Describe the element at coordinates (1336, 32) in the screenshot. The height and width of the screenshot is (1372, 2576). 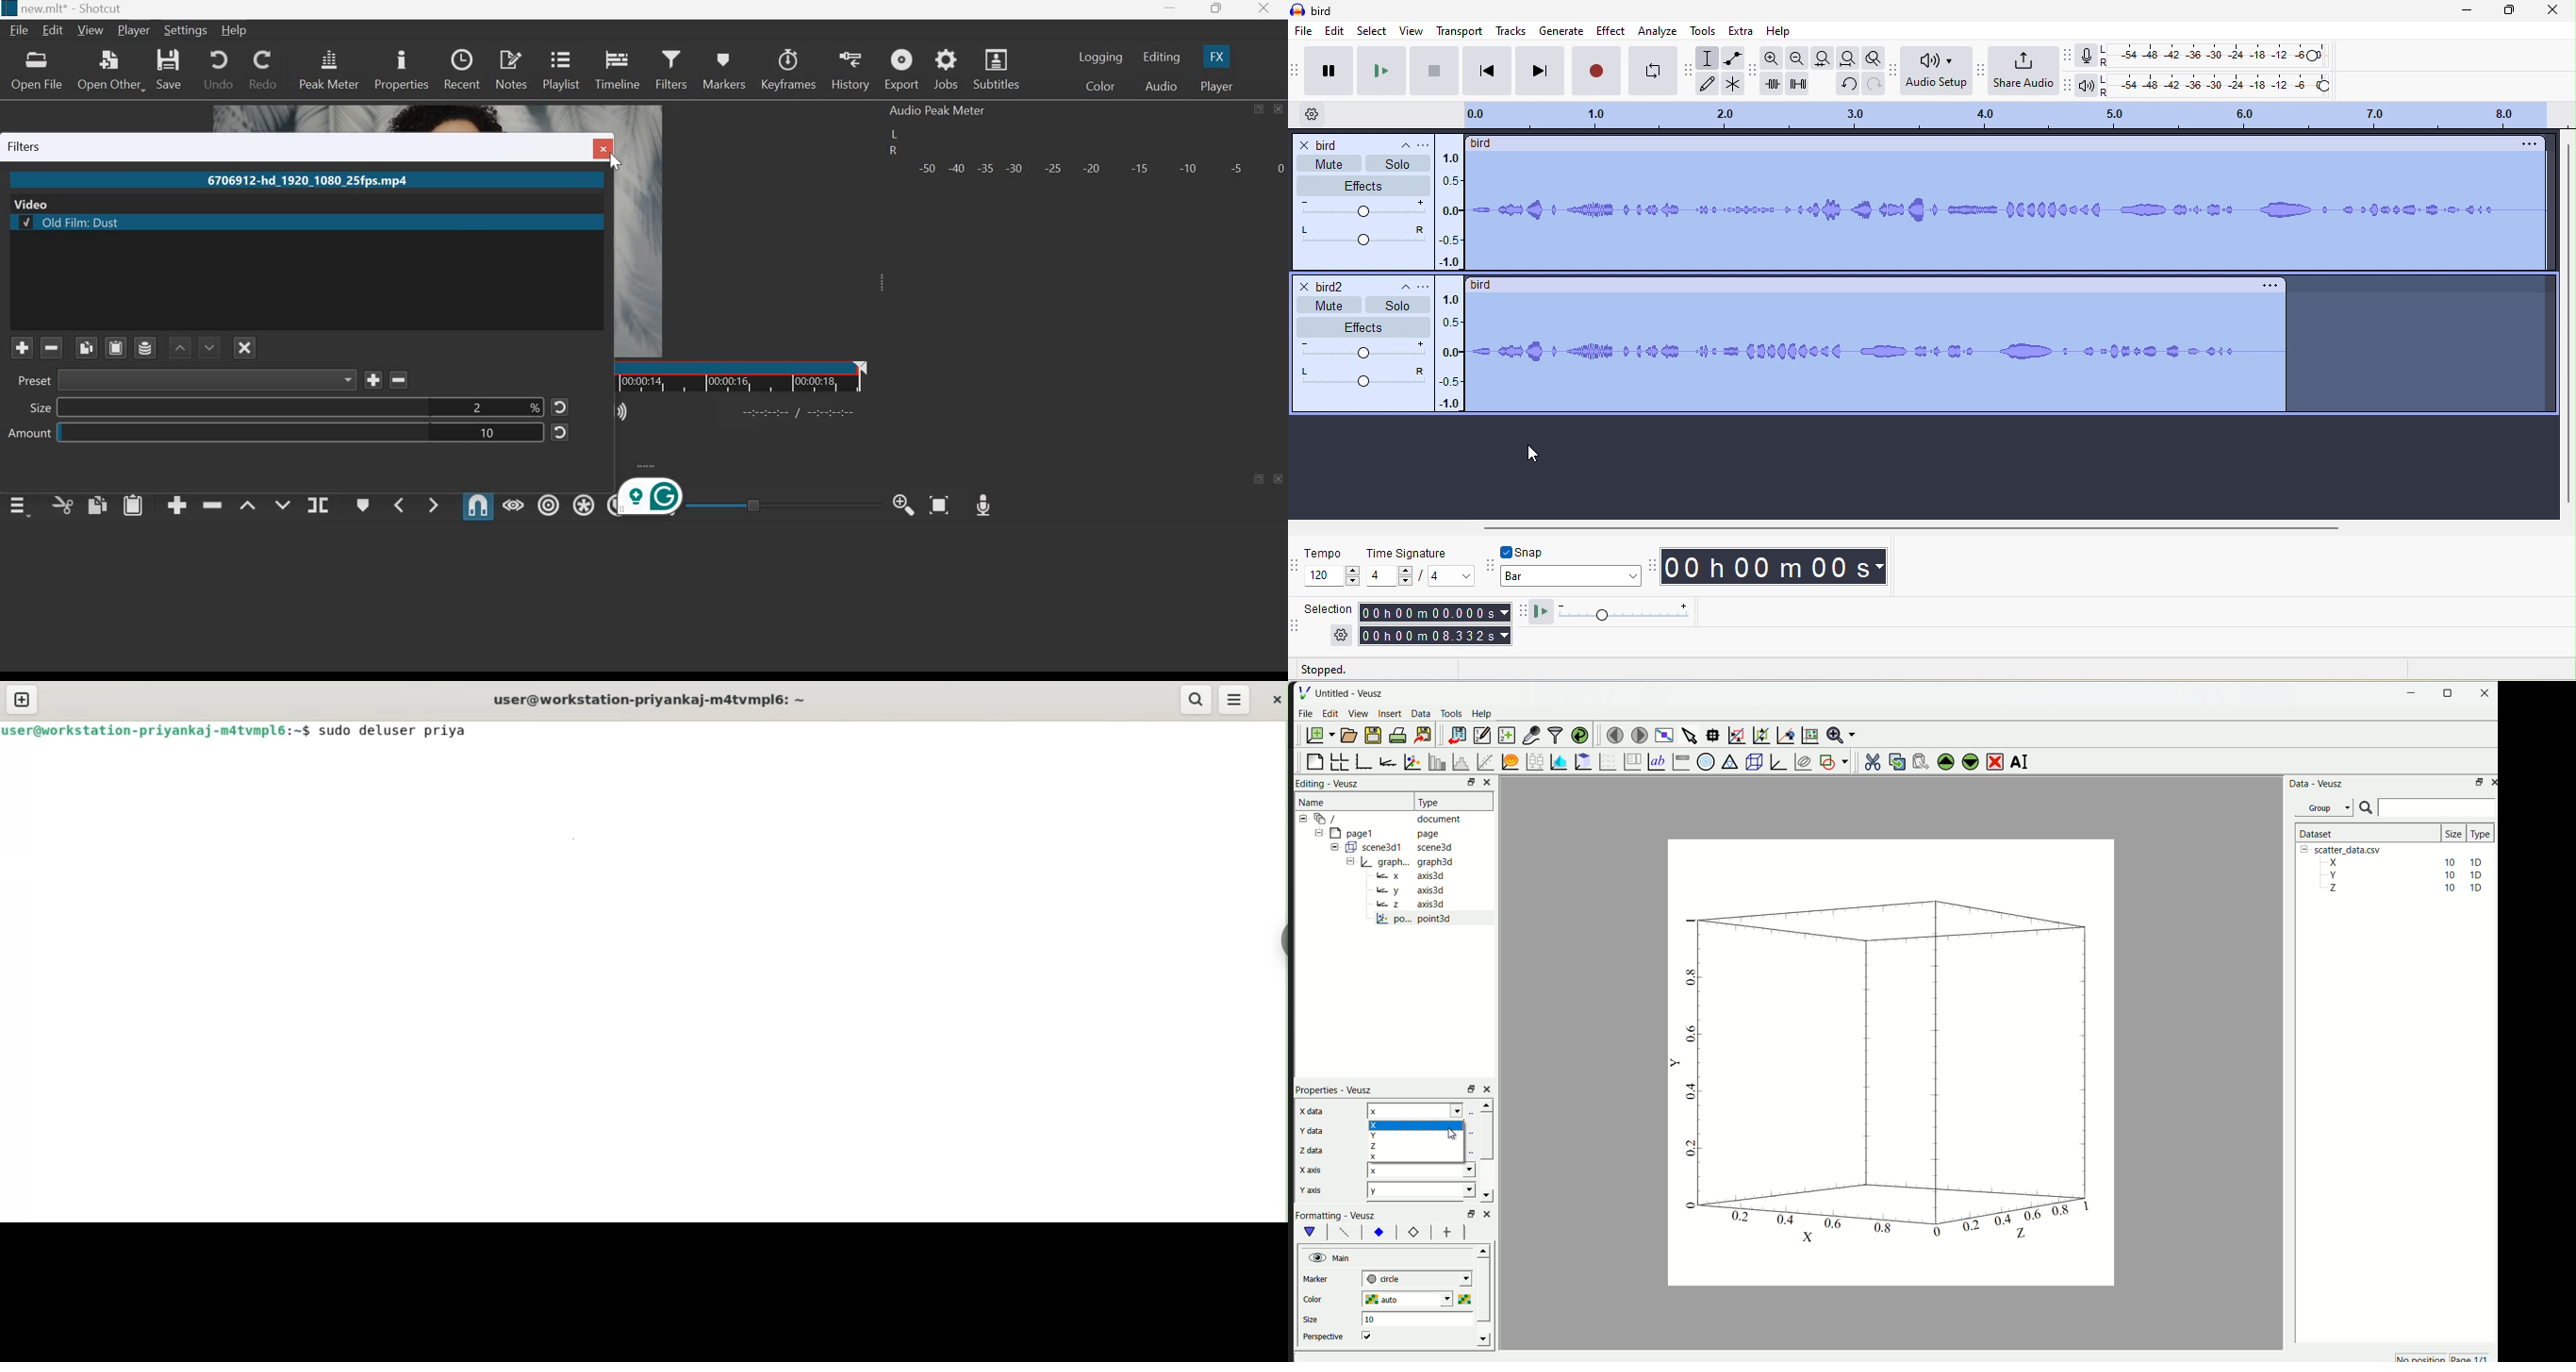
I see `edit` at that location.